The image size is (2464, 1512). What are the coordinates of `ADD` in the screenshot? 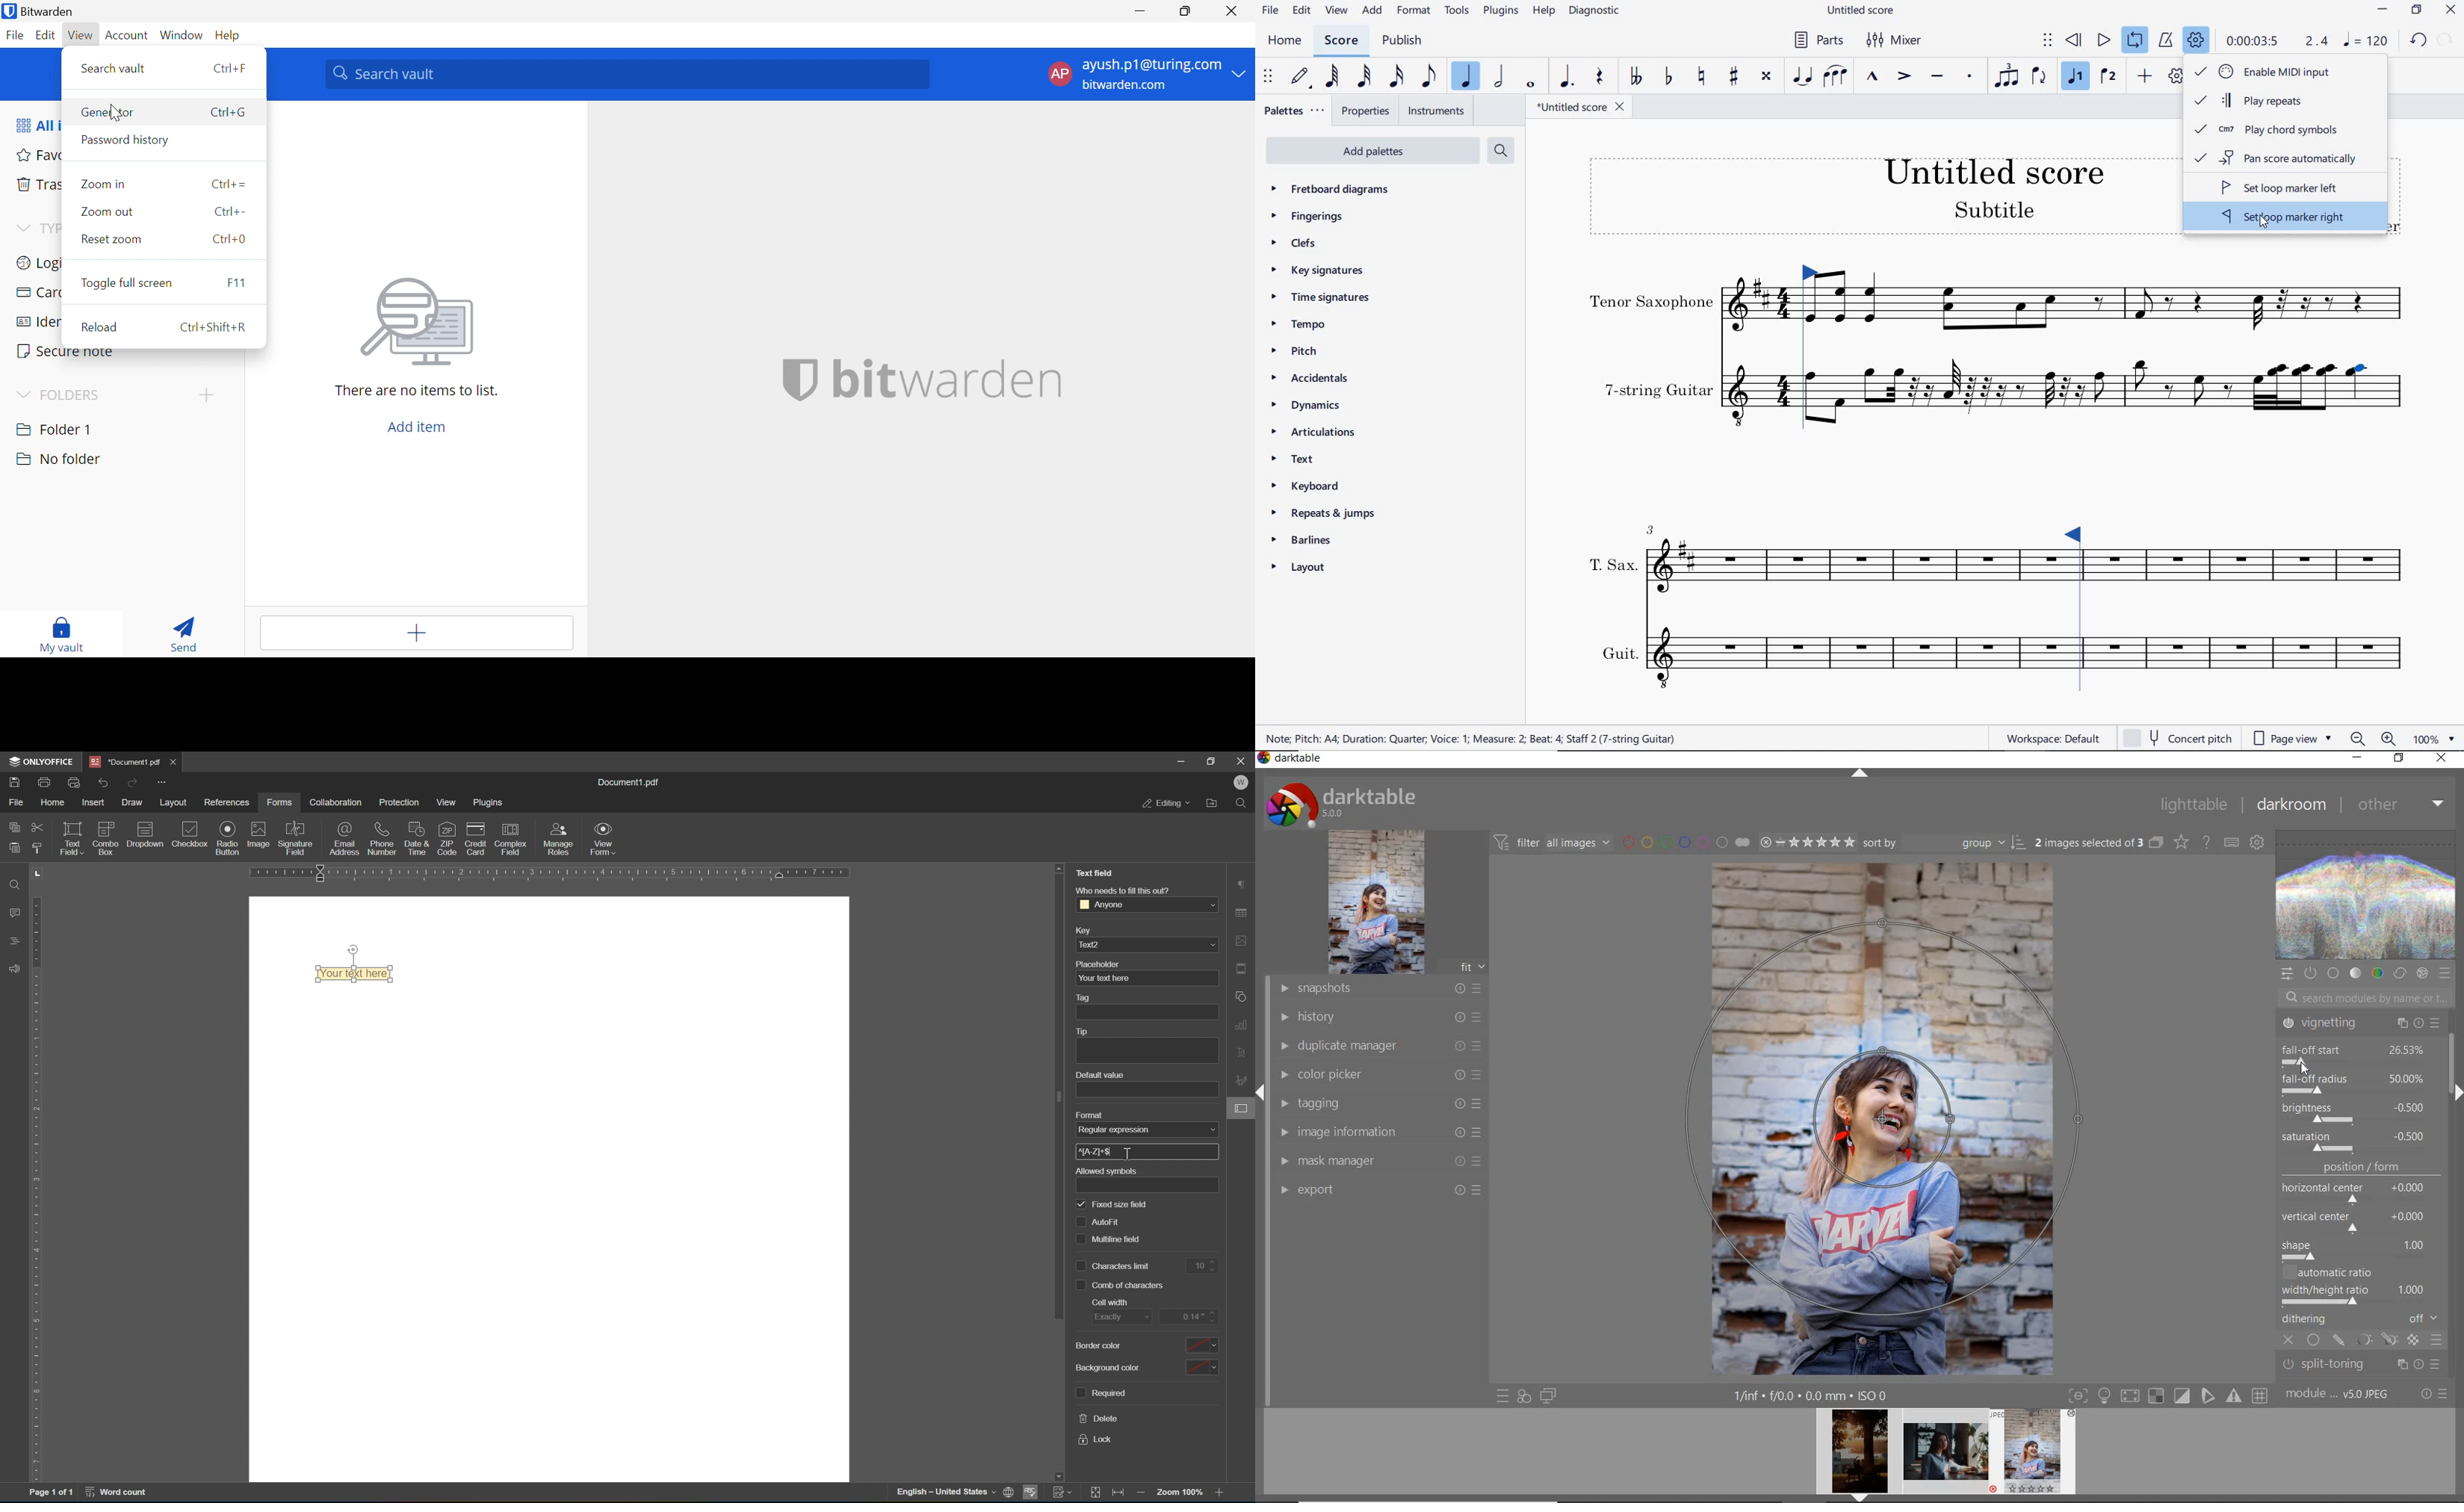 It's located at (1373, 9).